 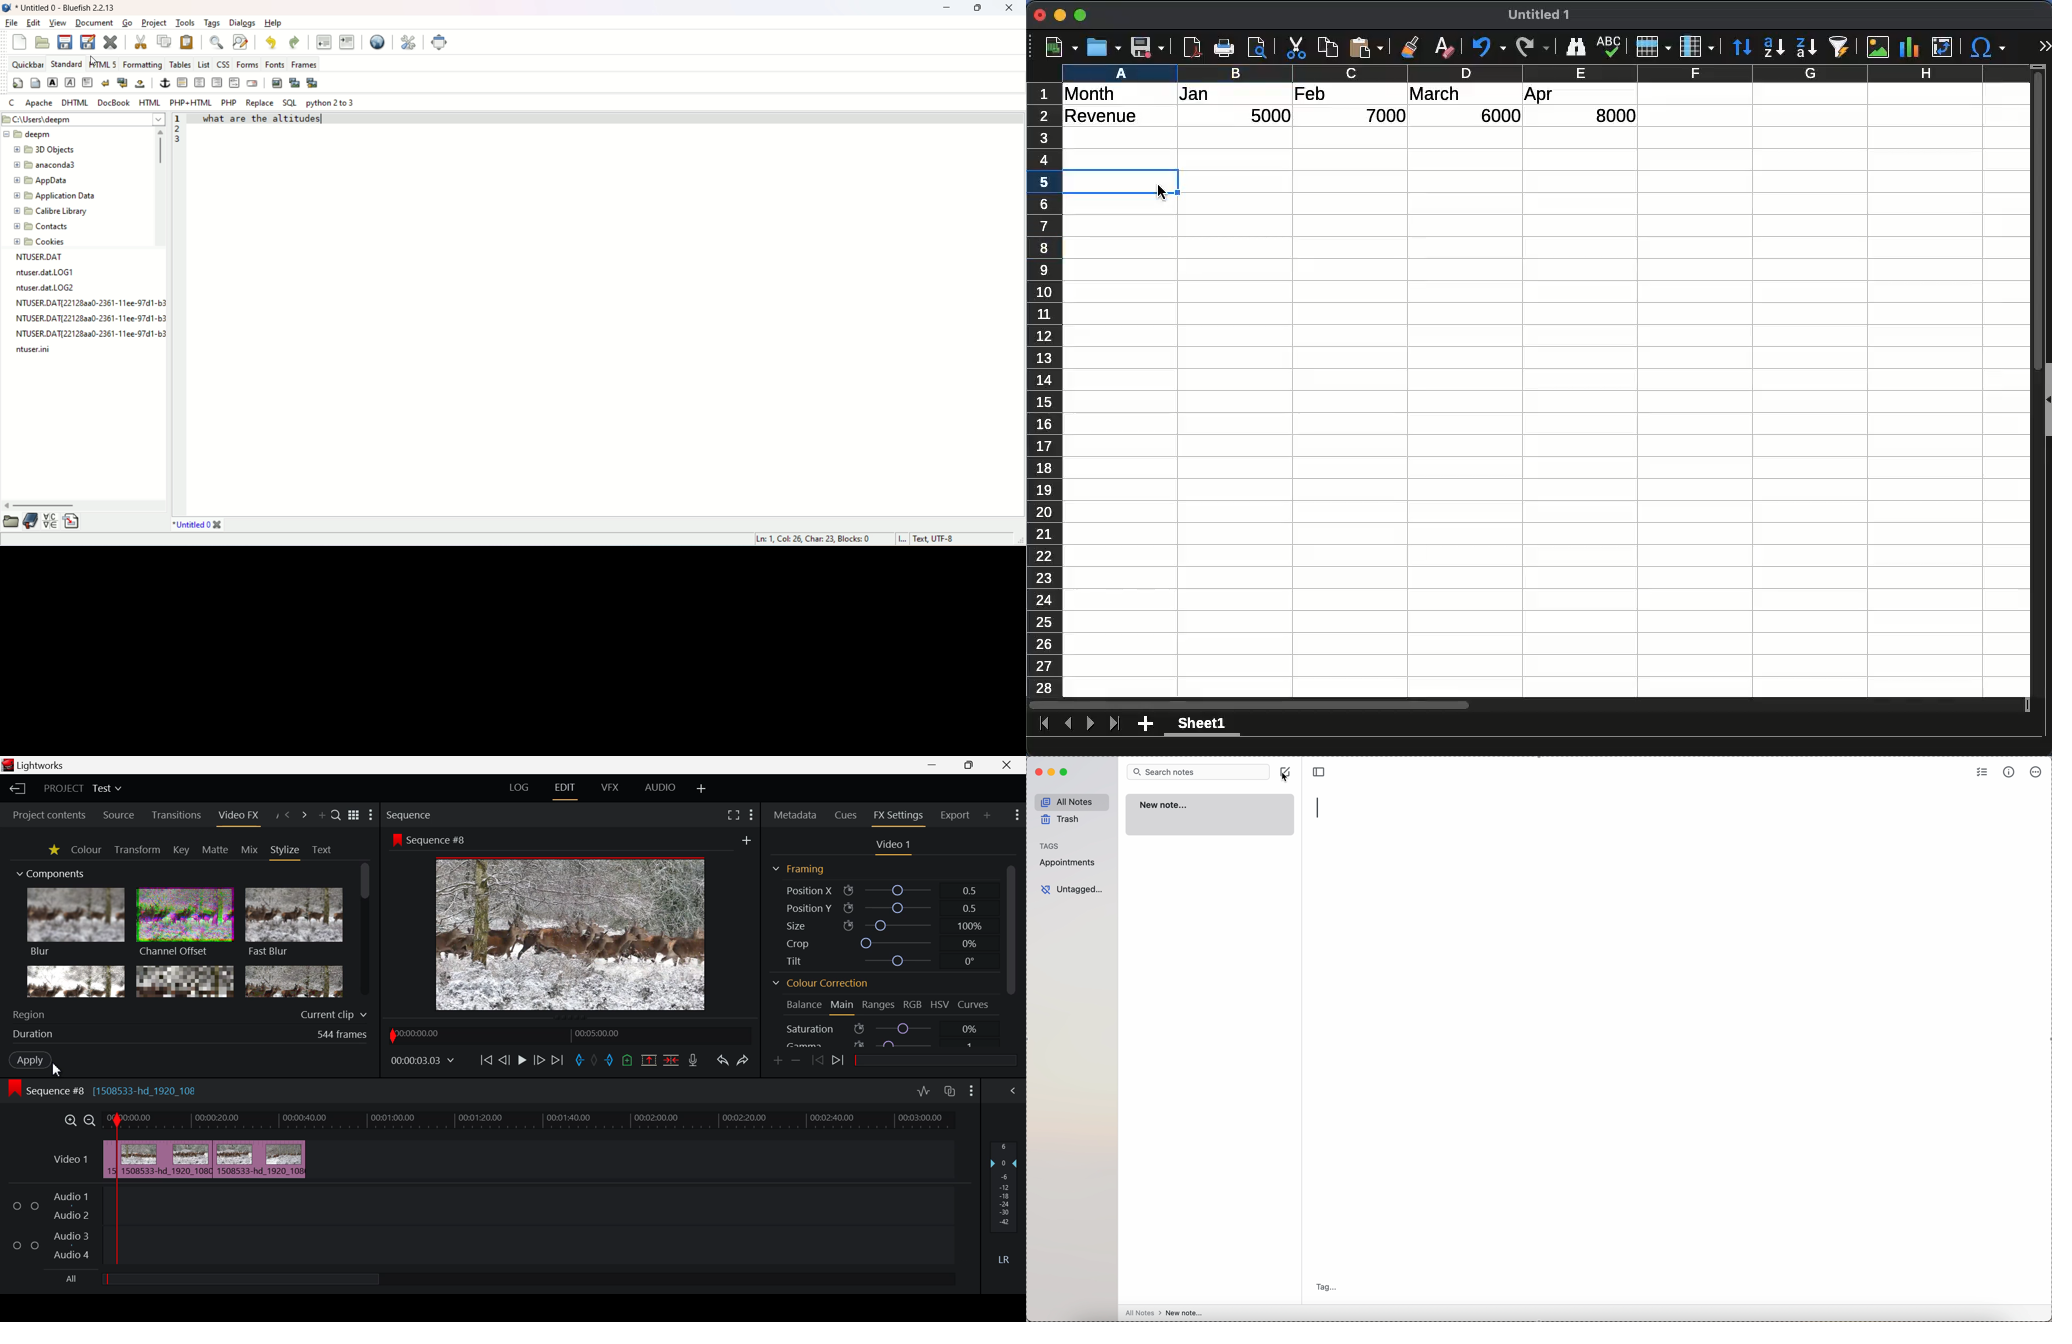 What do you see at coordinates (191, 1034) in the screenshot?
I see `Duration` at bounding box center [191, 1034].